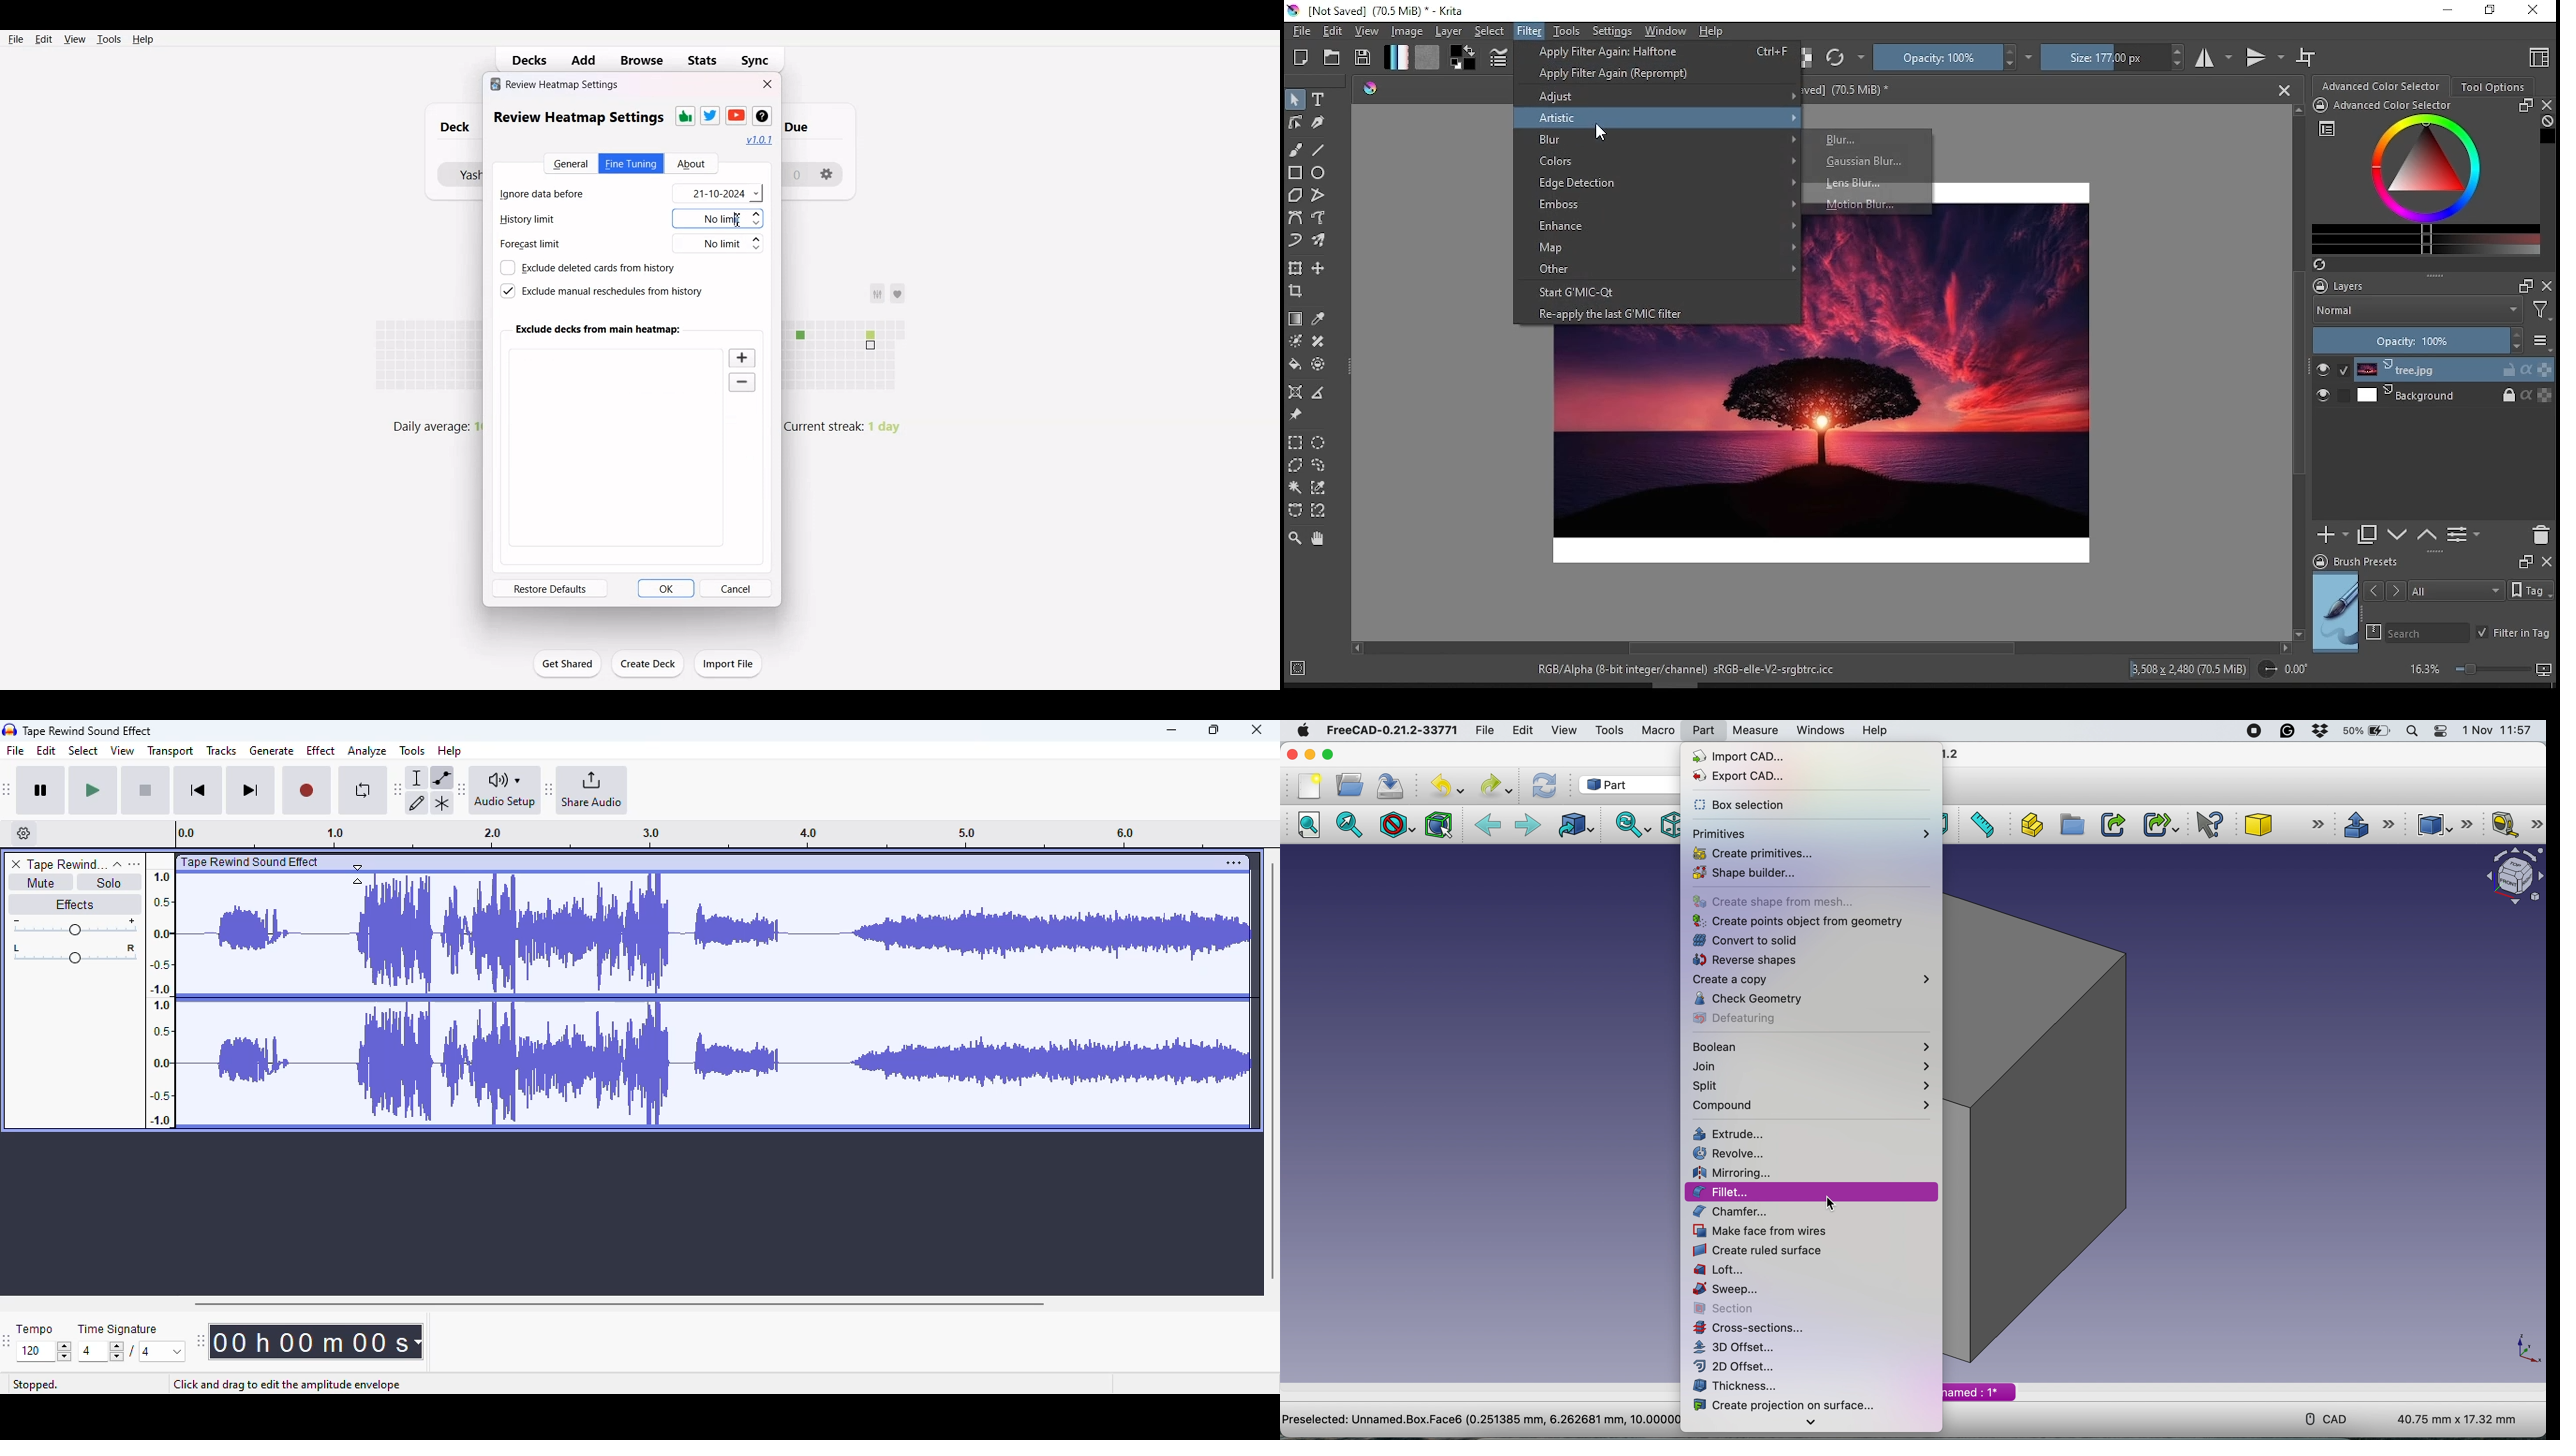 The height and width of the screenshot is (1456, 2576). I want to click on settings, so click(828, 169).